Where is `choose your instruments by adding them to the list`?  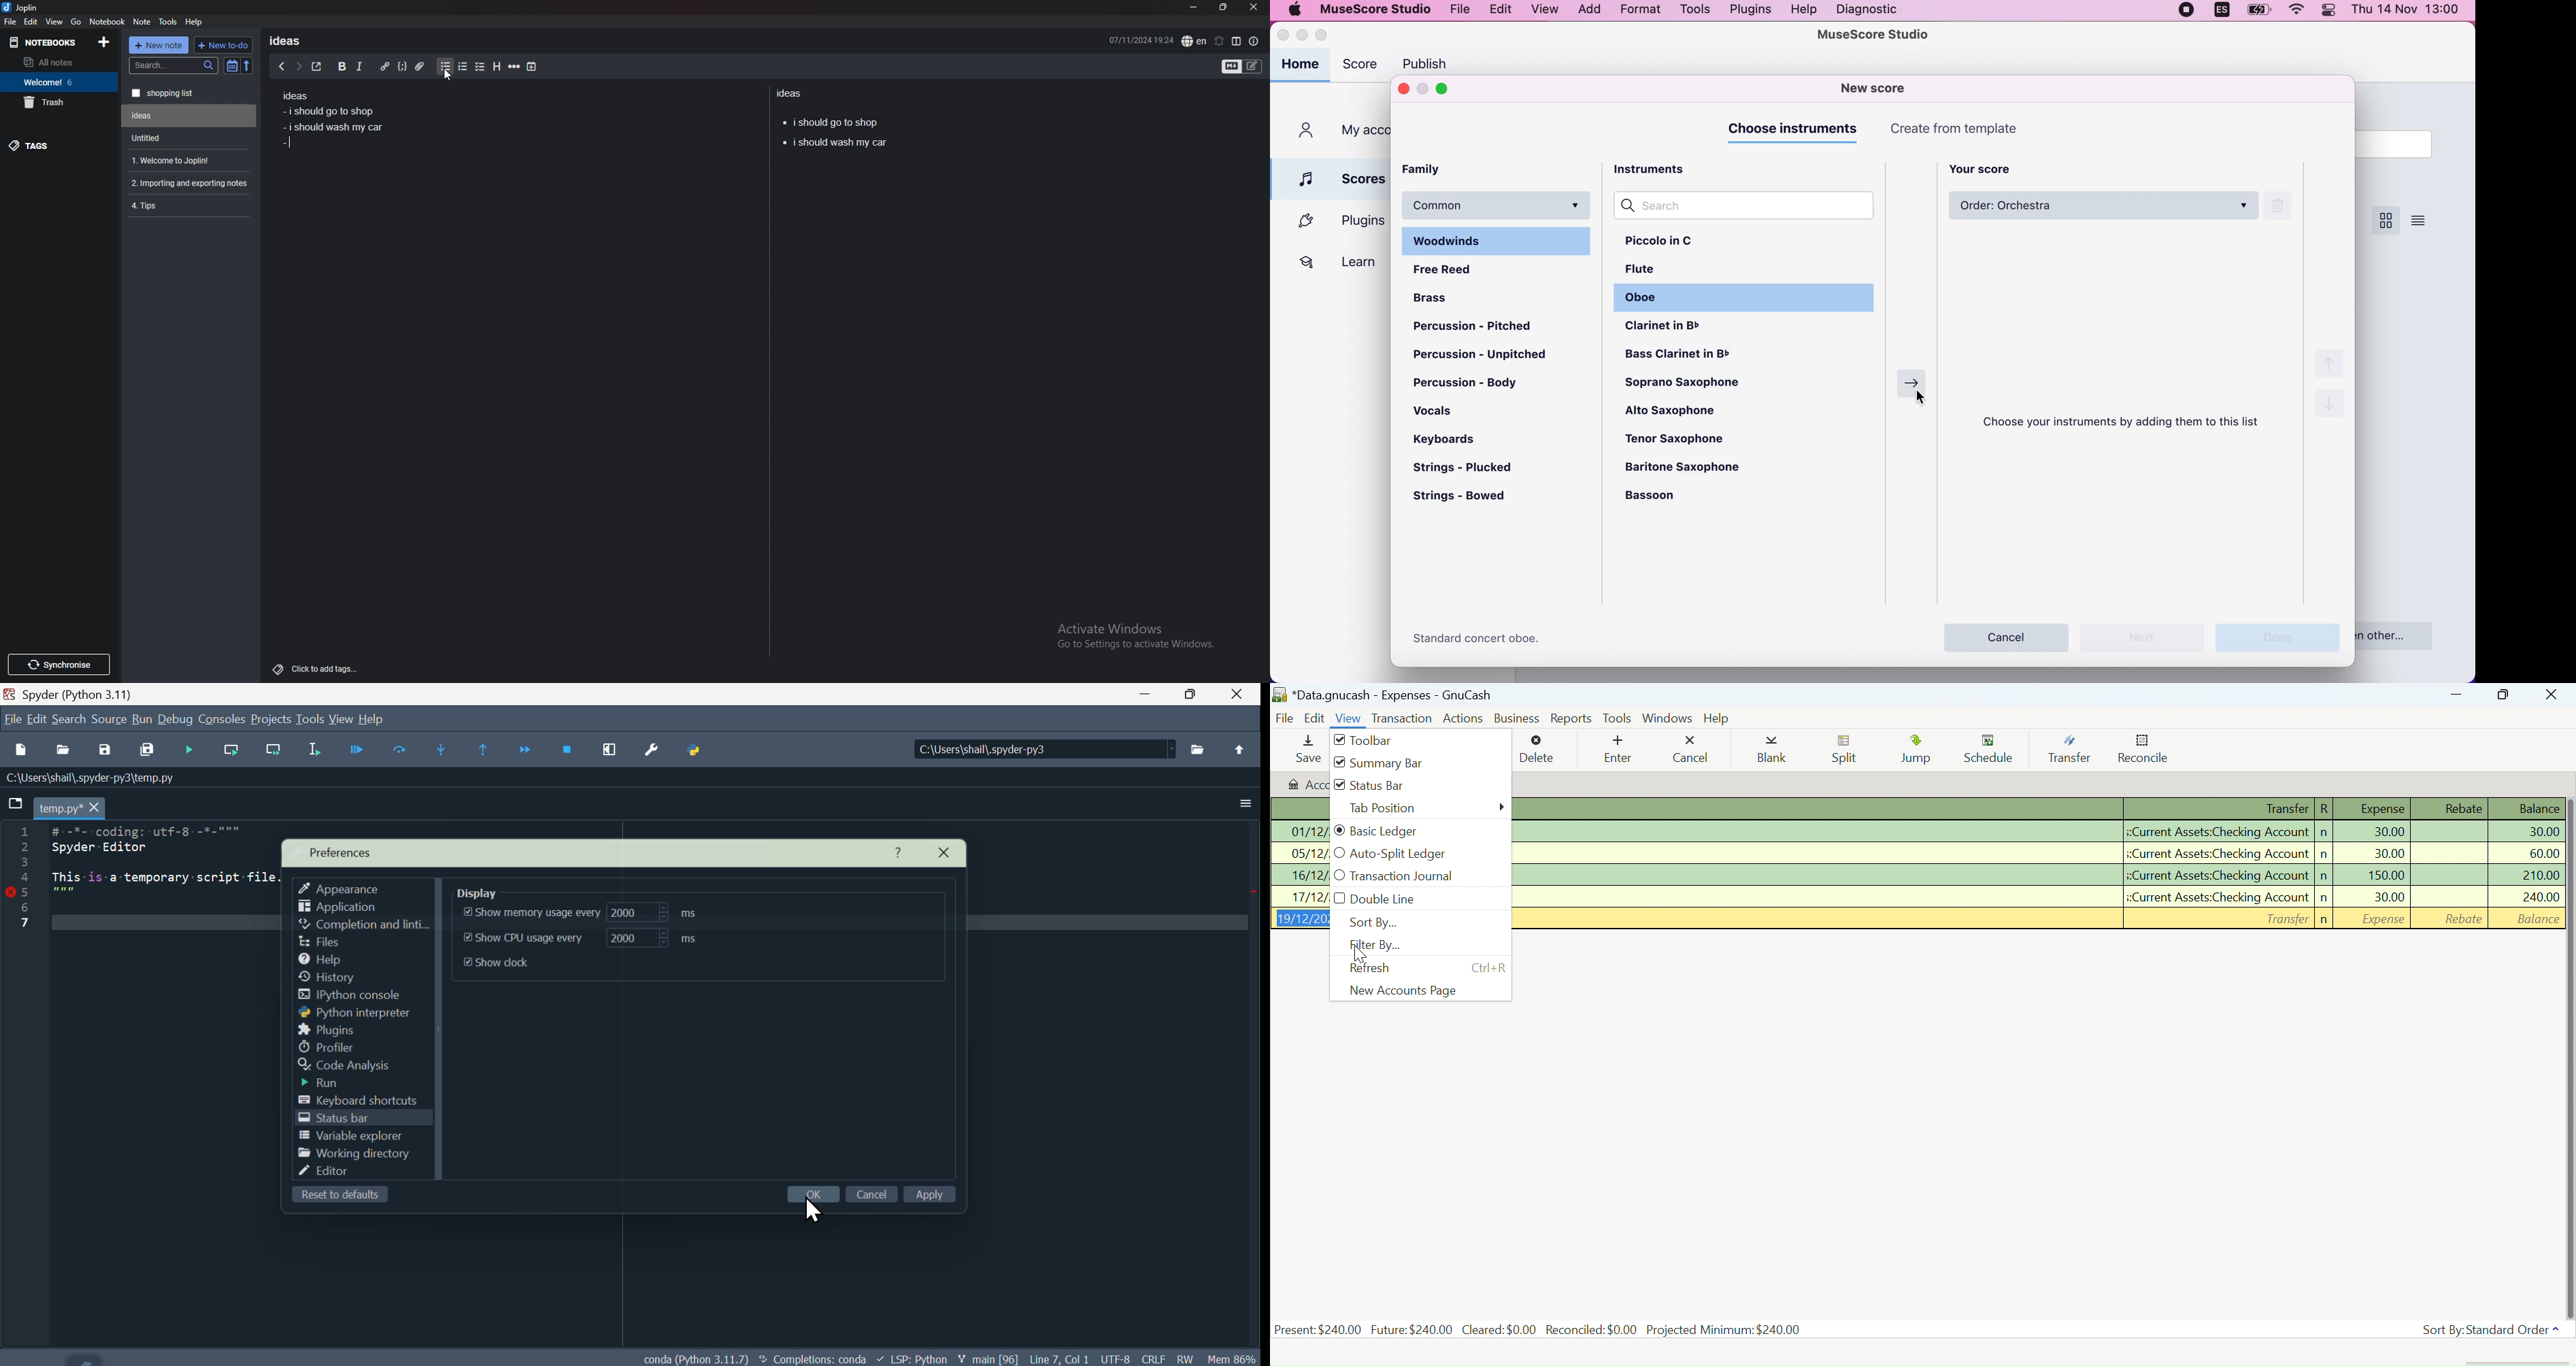 choose your instruments by adding them to the list is located at coordinates (2128, 423).